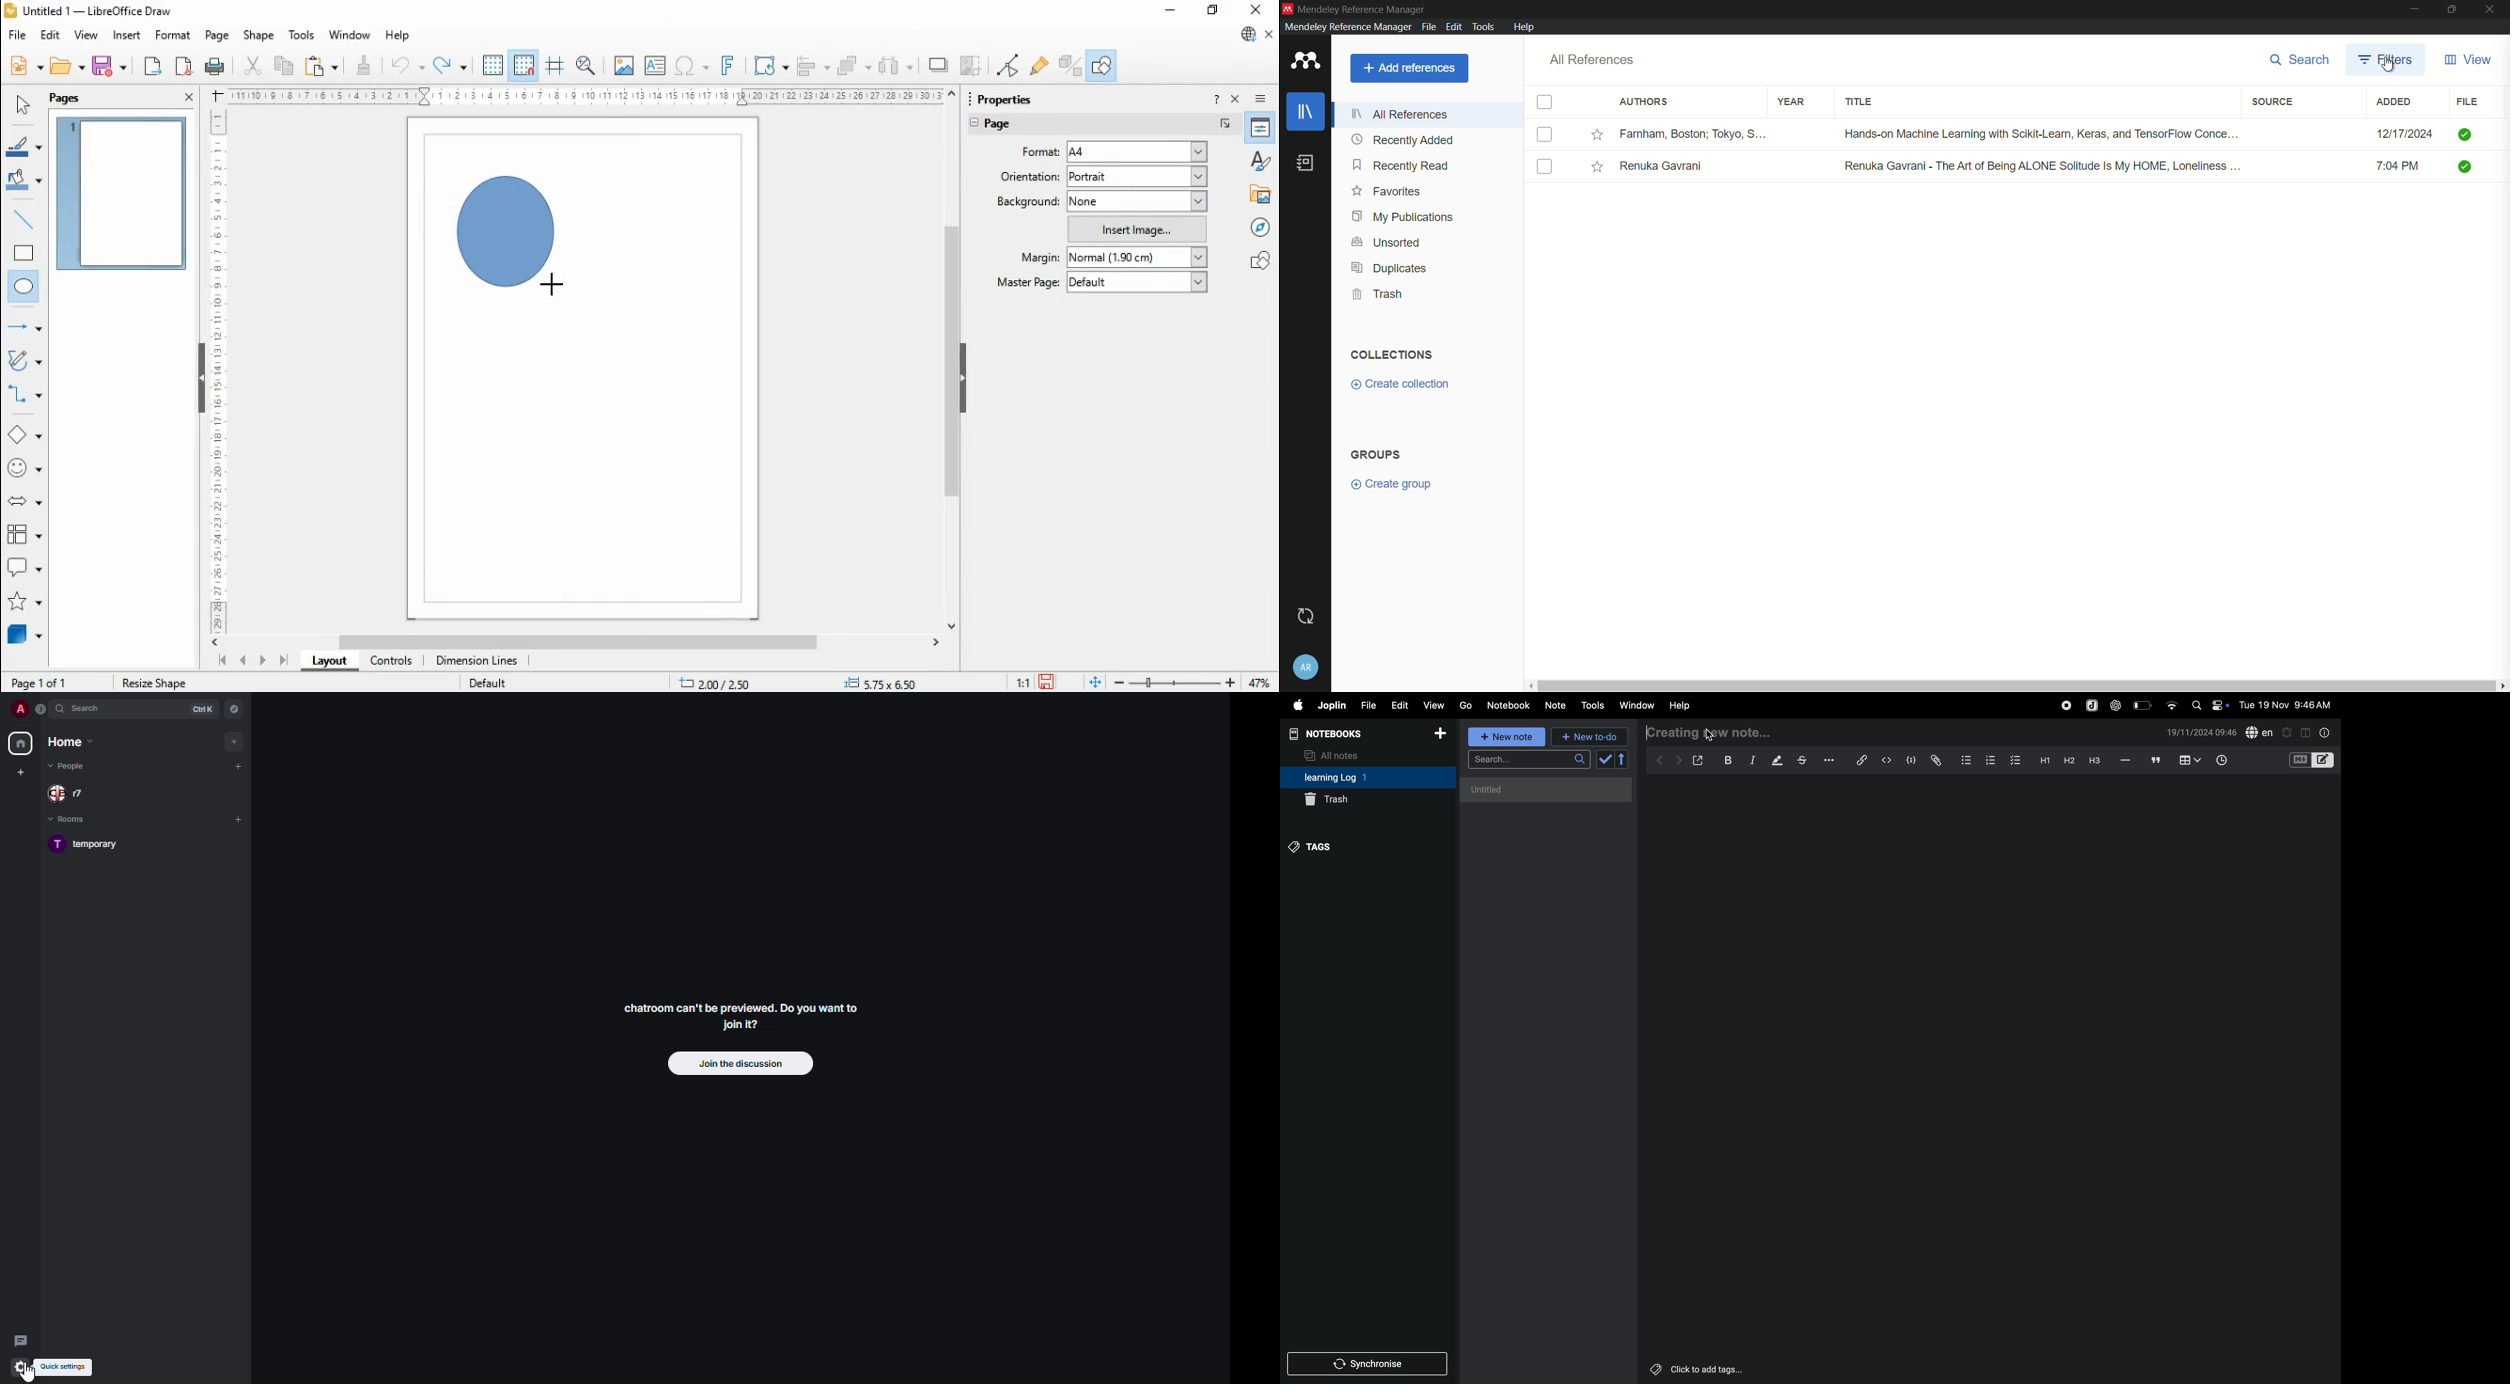  Describe the element at coordinates (2299, 60) in the screenshot. I see `search` at that location.